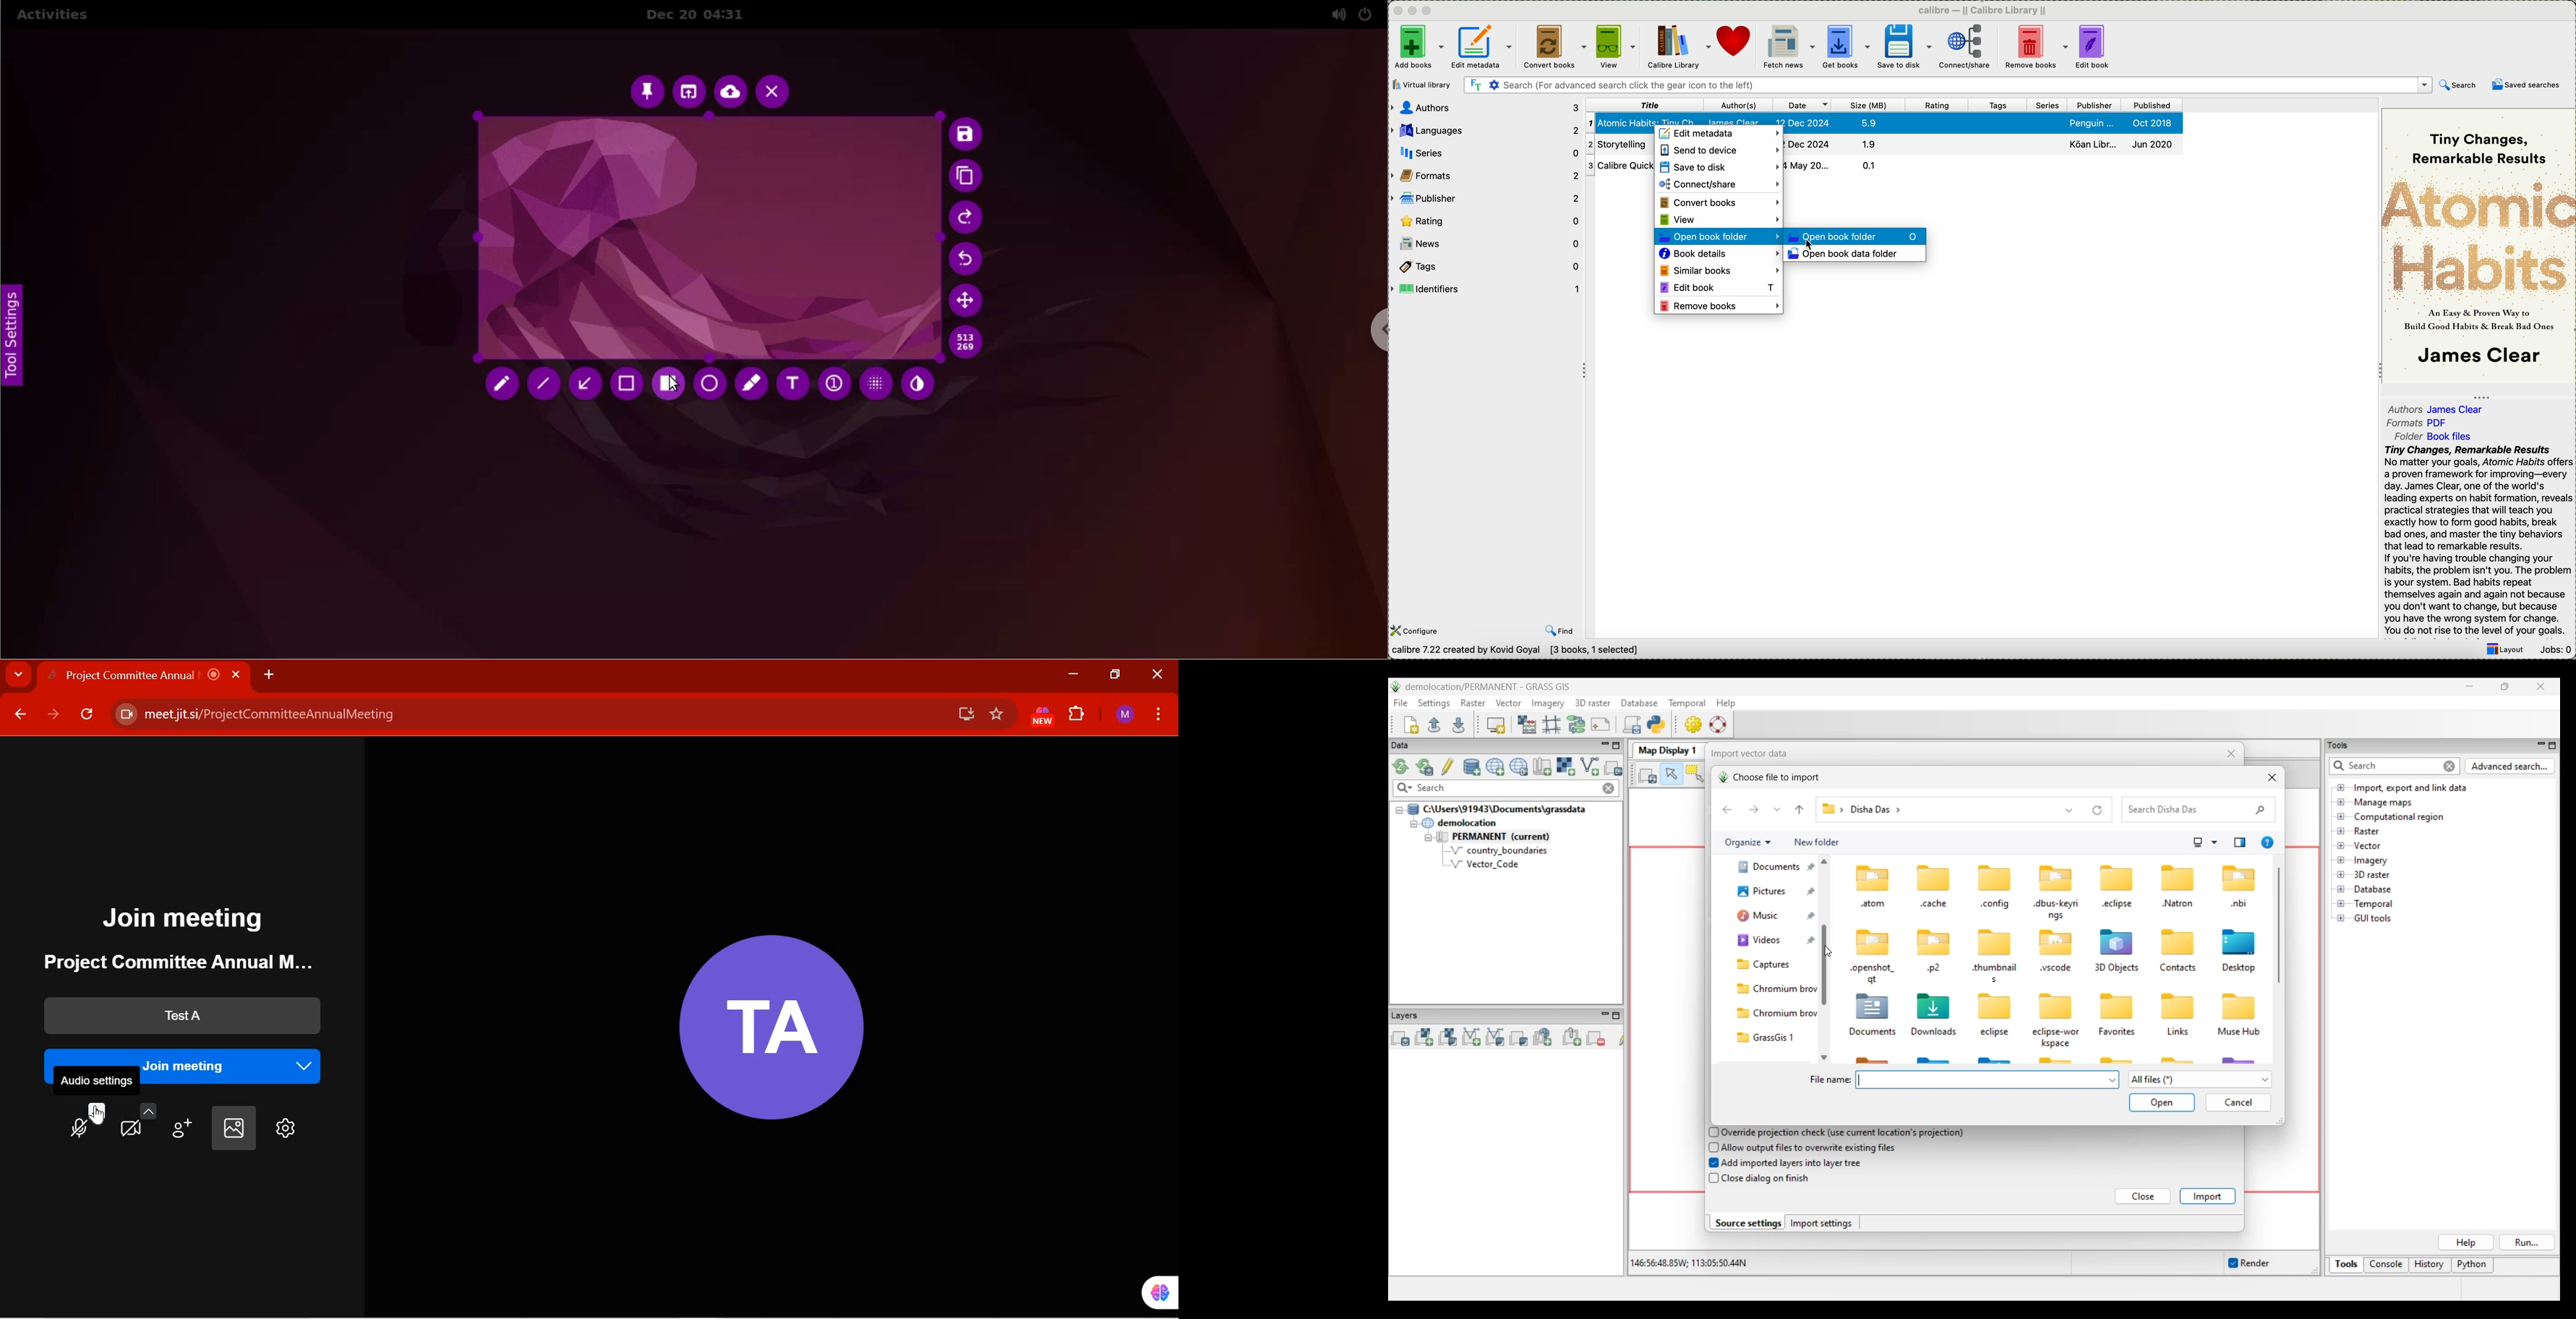 The width and height of the screenshot is (2576, 1344). I want to click on edit metadata, so click(1720, 134).